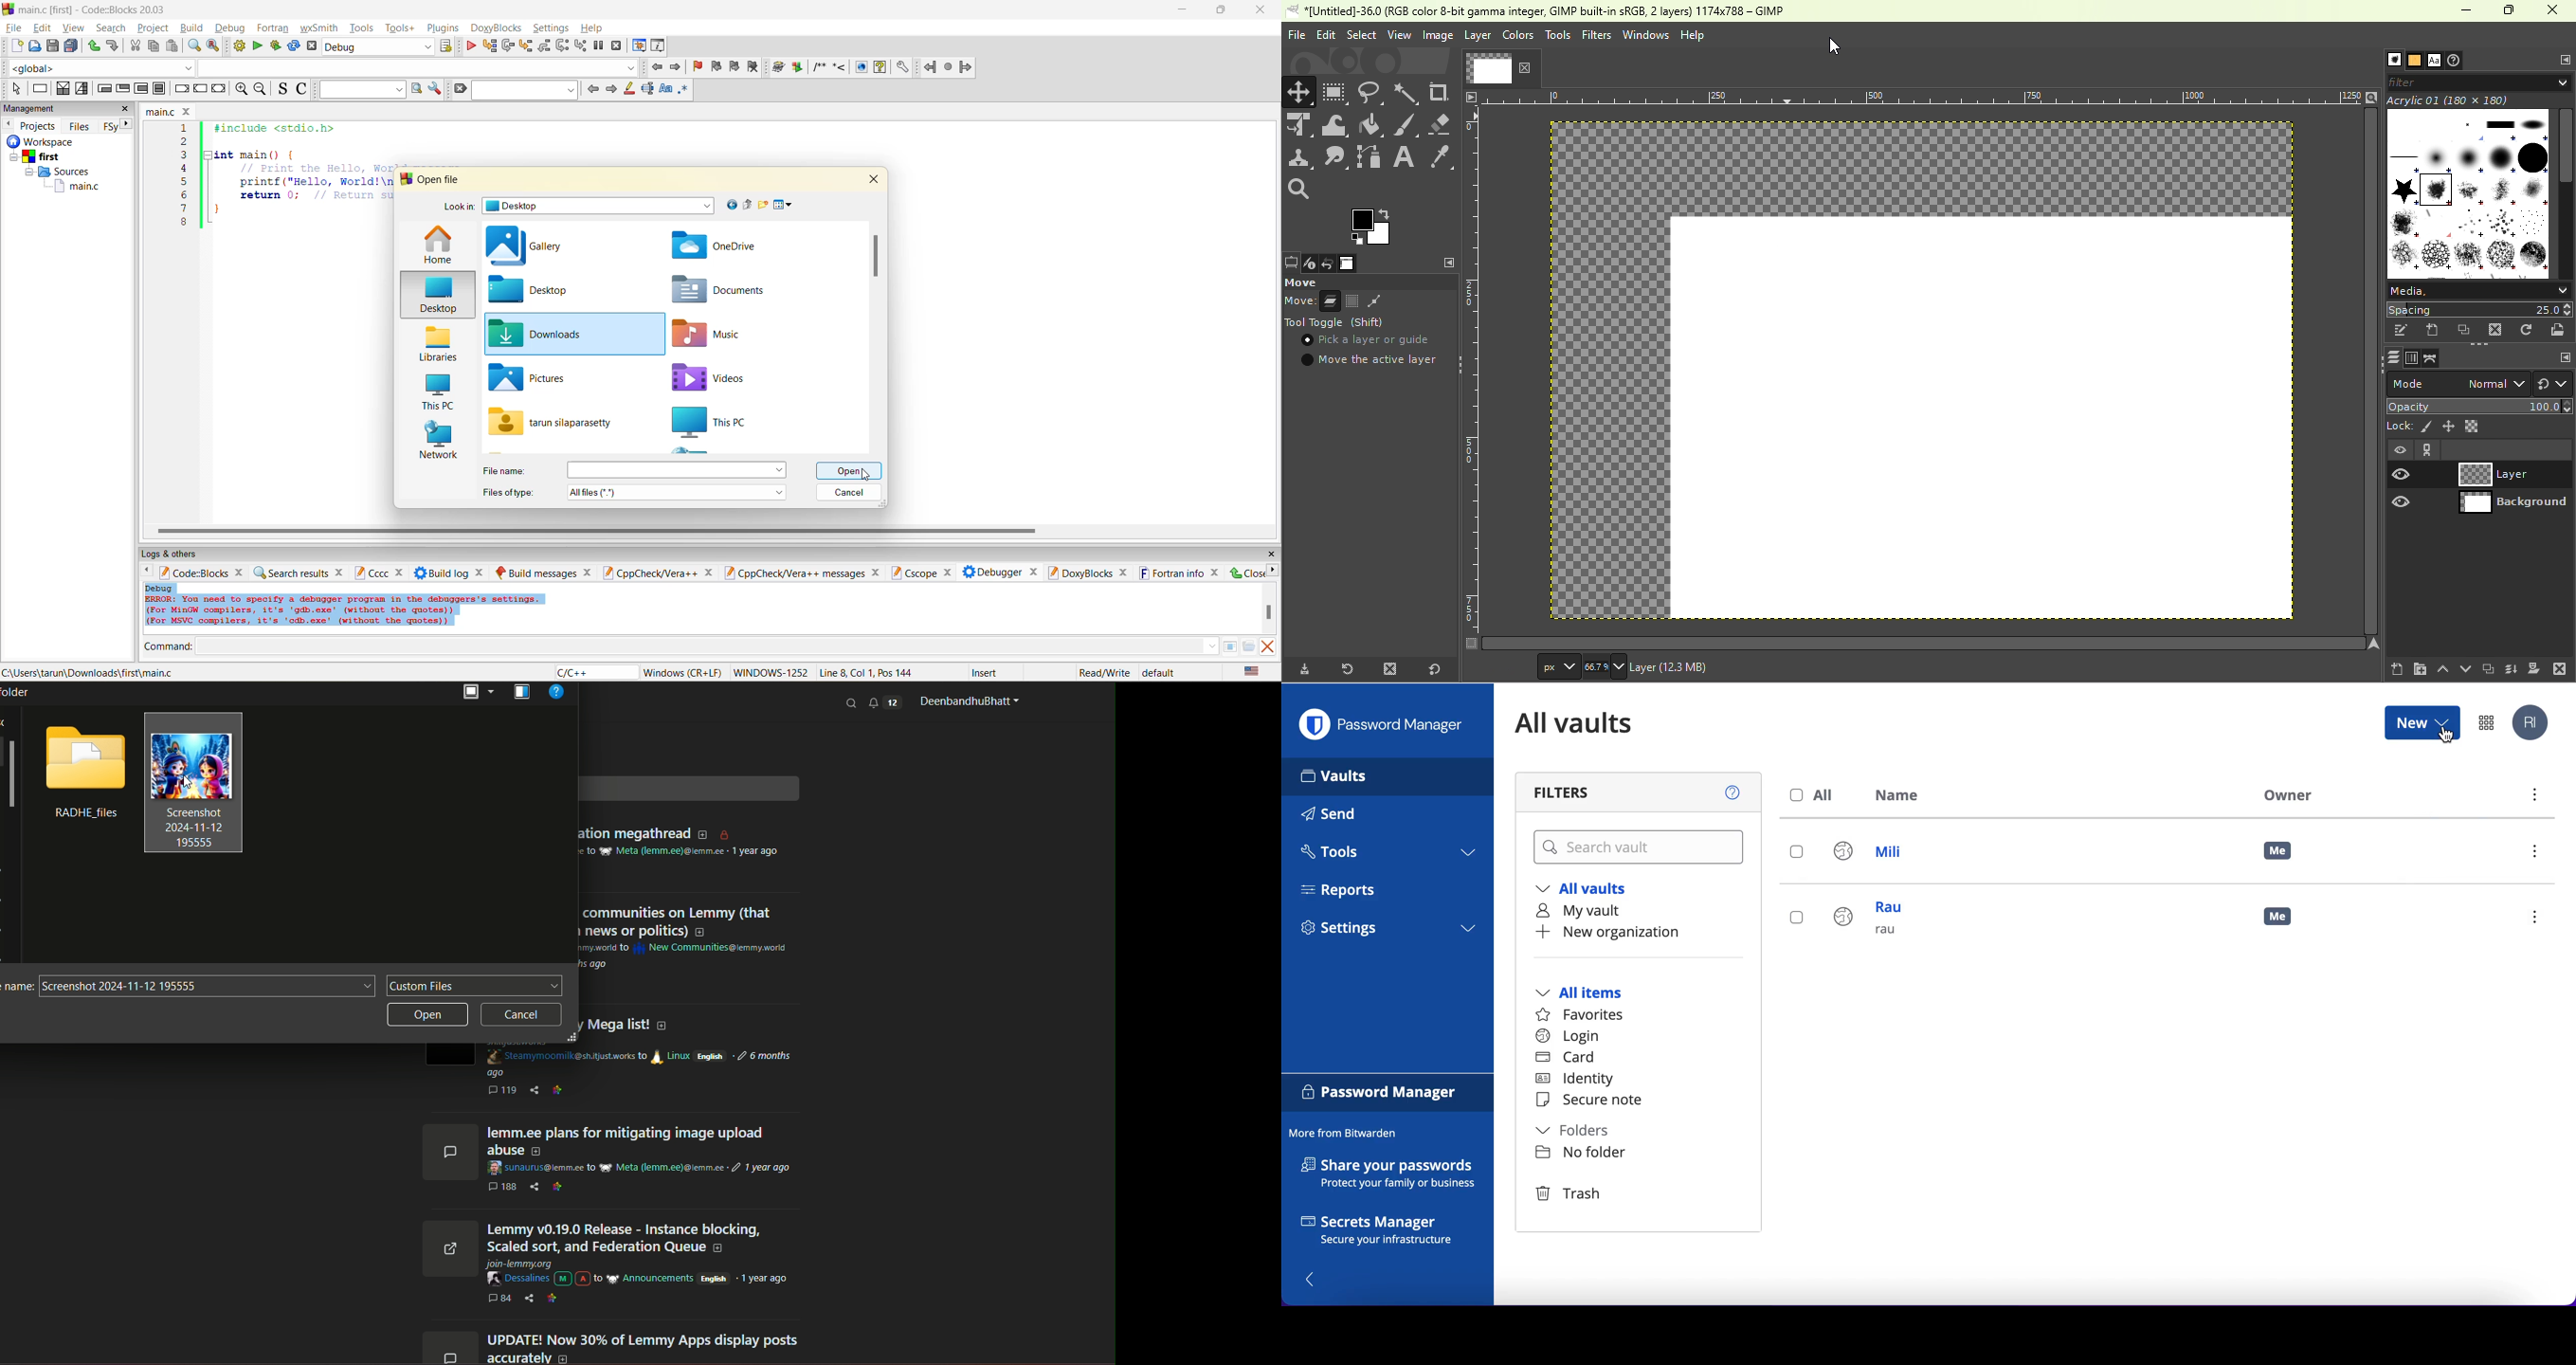 Image resolution: width=2576 pixels, height=1372 pixels. Describe the element at coordinates (1271, 554) in the screenshot. I see `close` at that location.